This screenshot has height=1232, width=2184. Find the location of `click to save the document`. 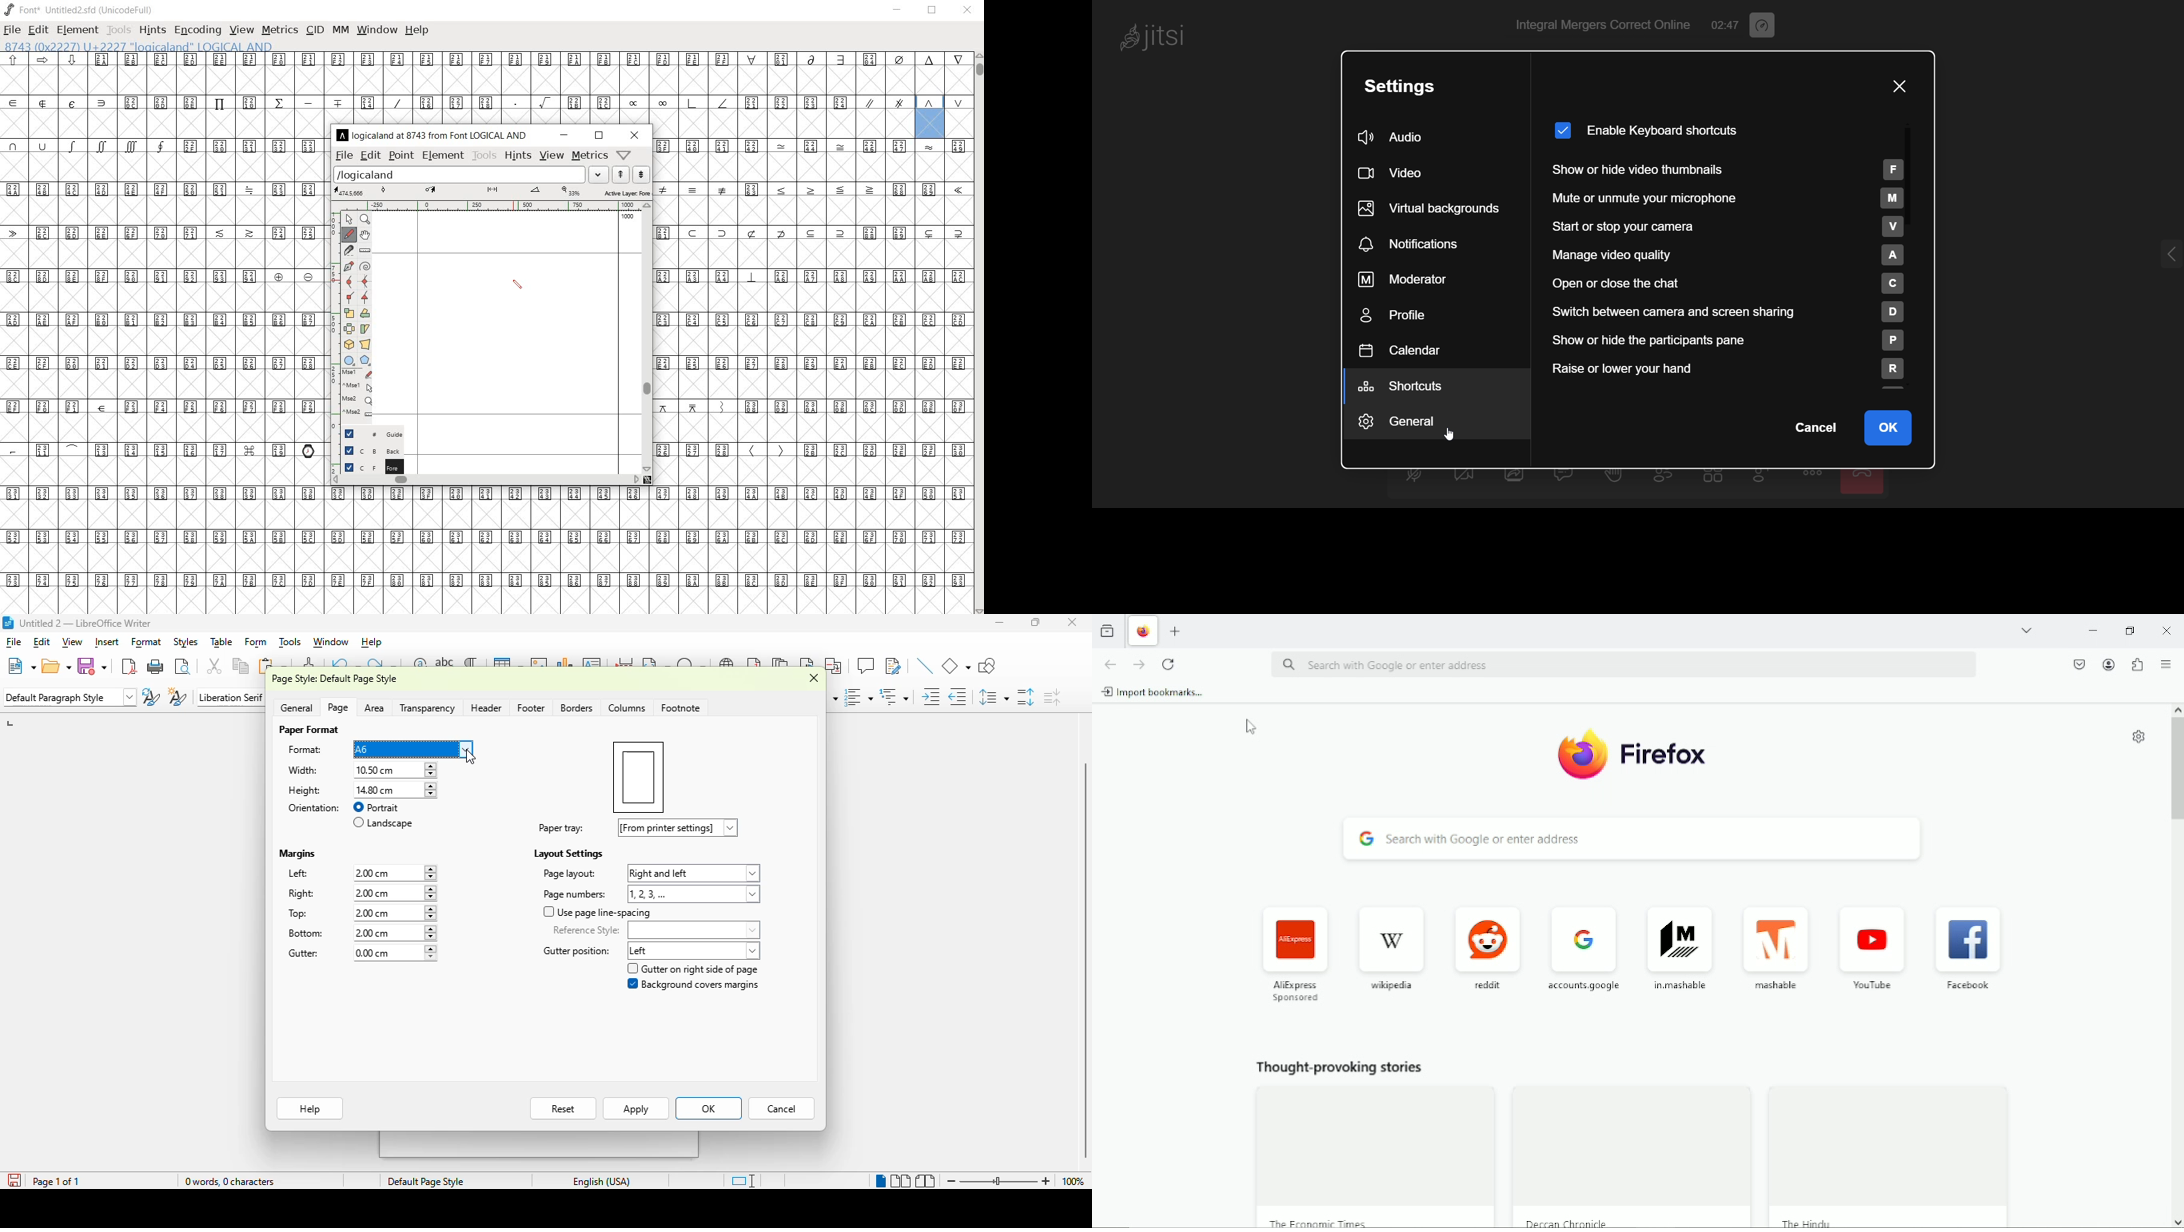

click to save the document is located at coordinates (15, 1181).